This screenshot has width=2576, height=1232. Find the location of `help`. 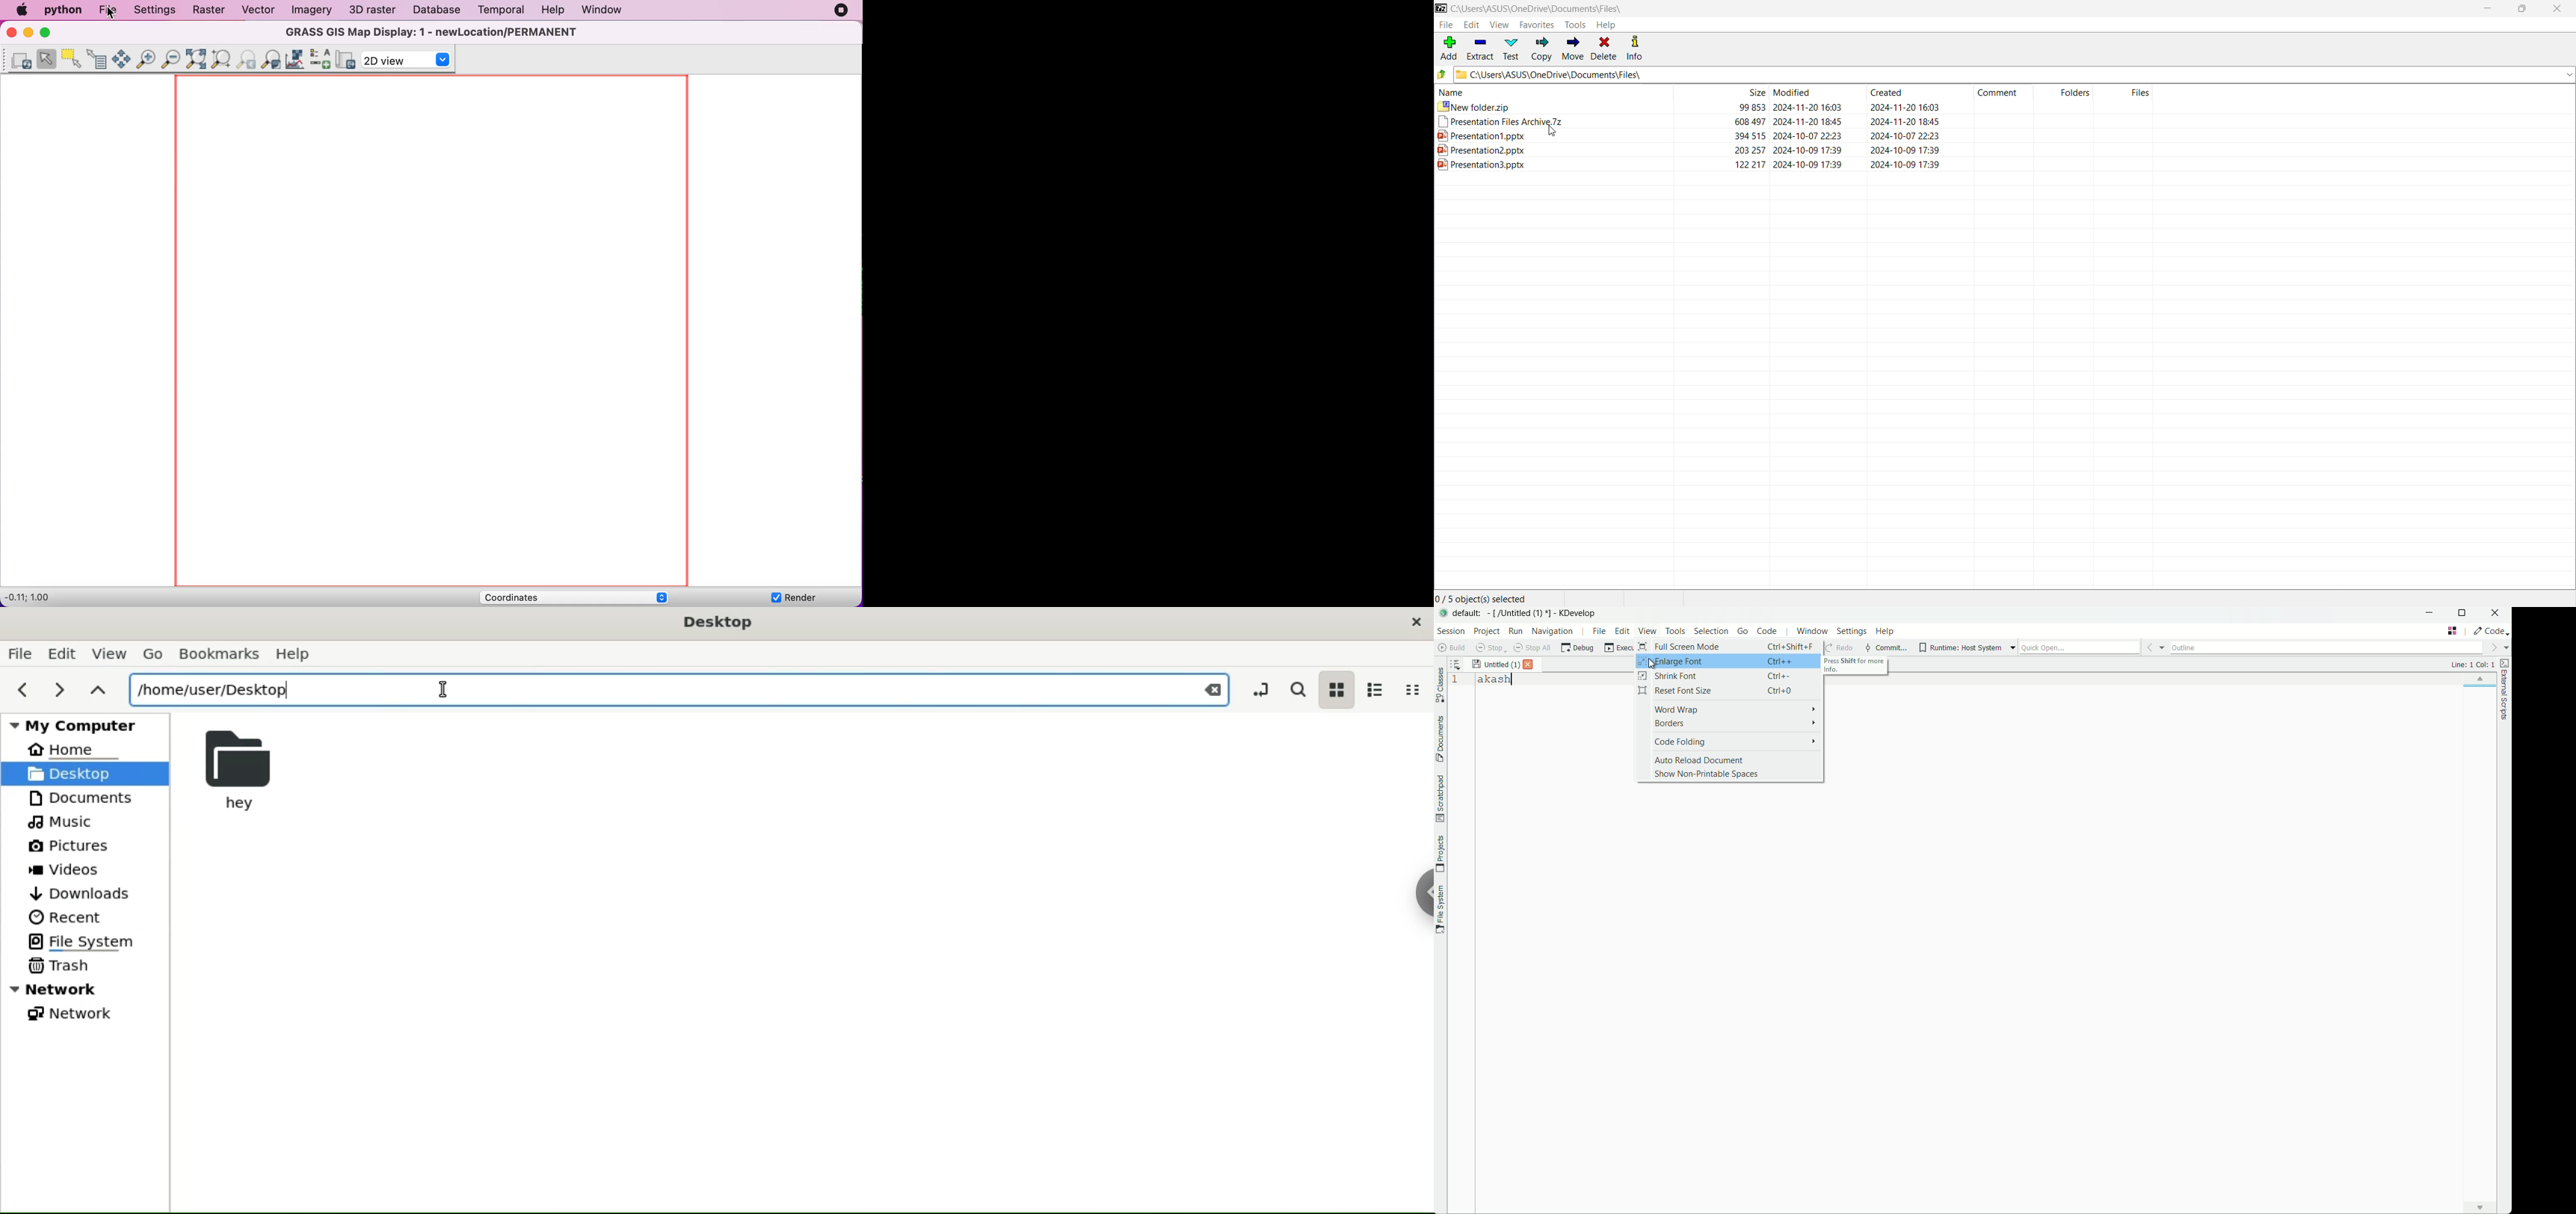

help is located at coordinates (293, 654).